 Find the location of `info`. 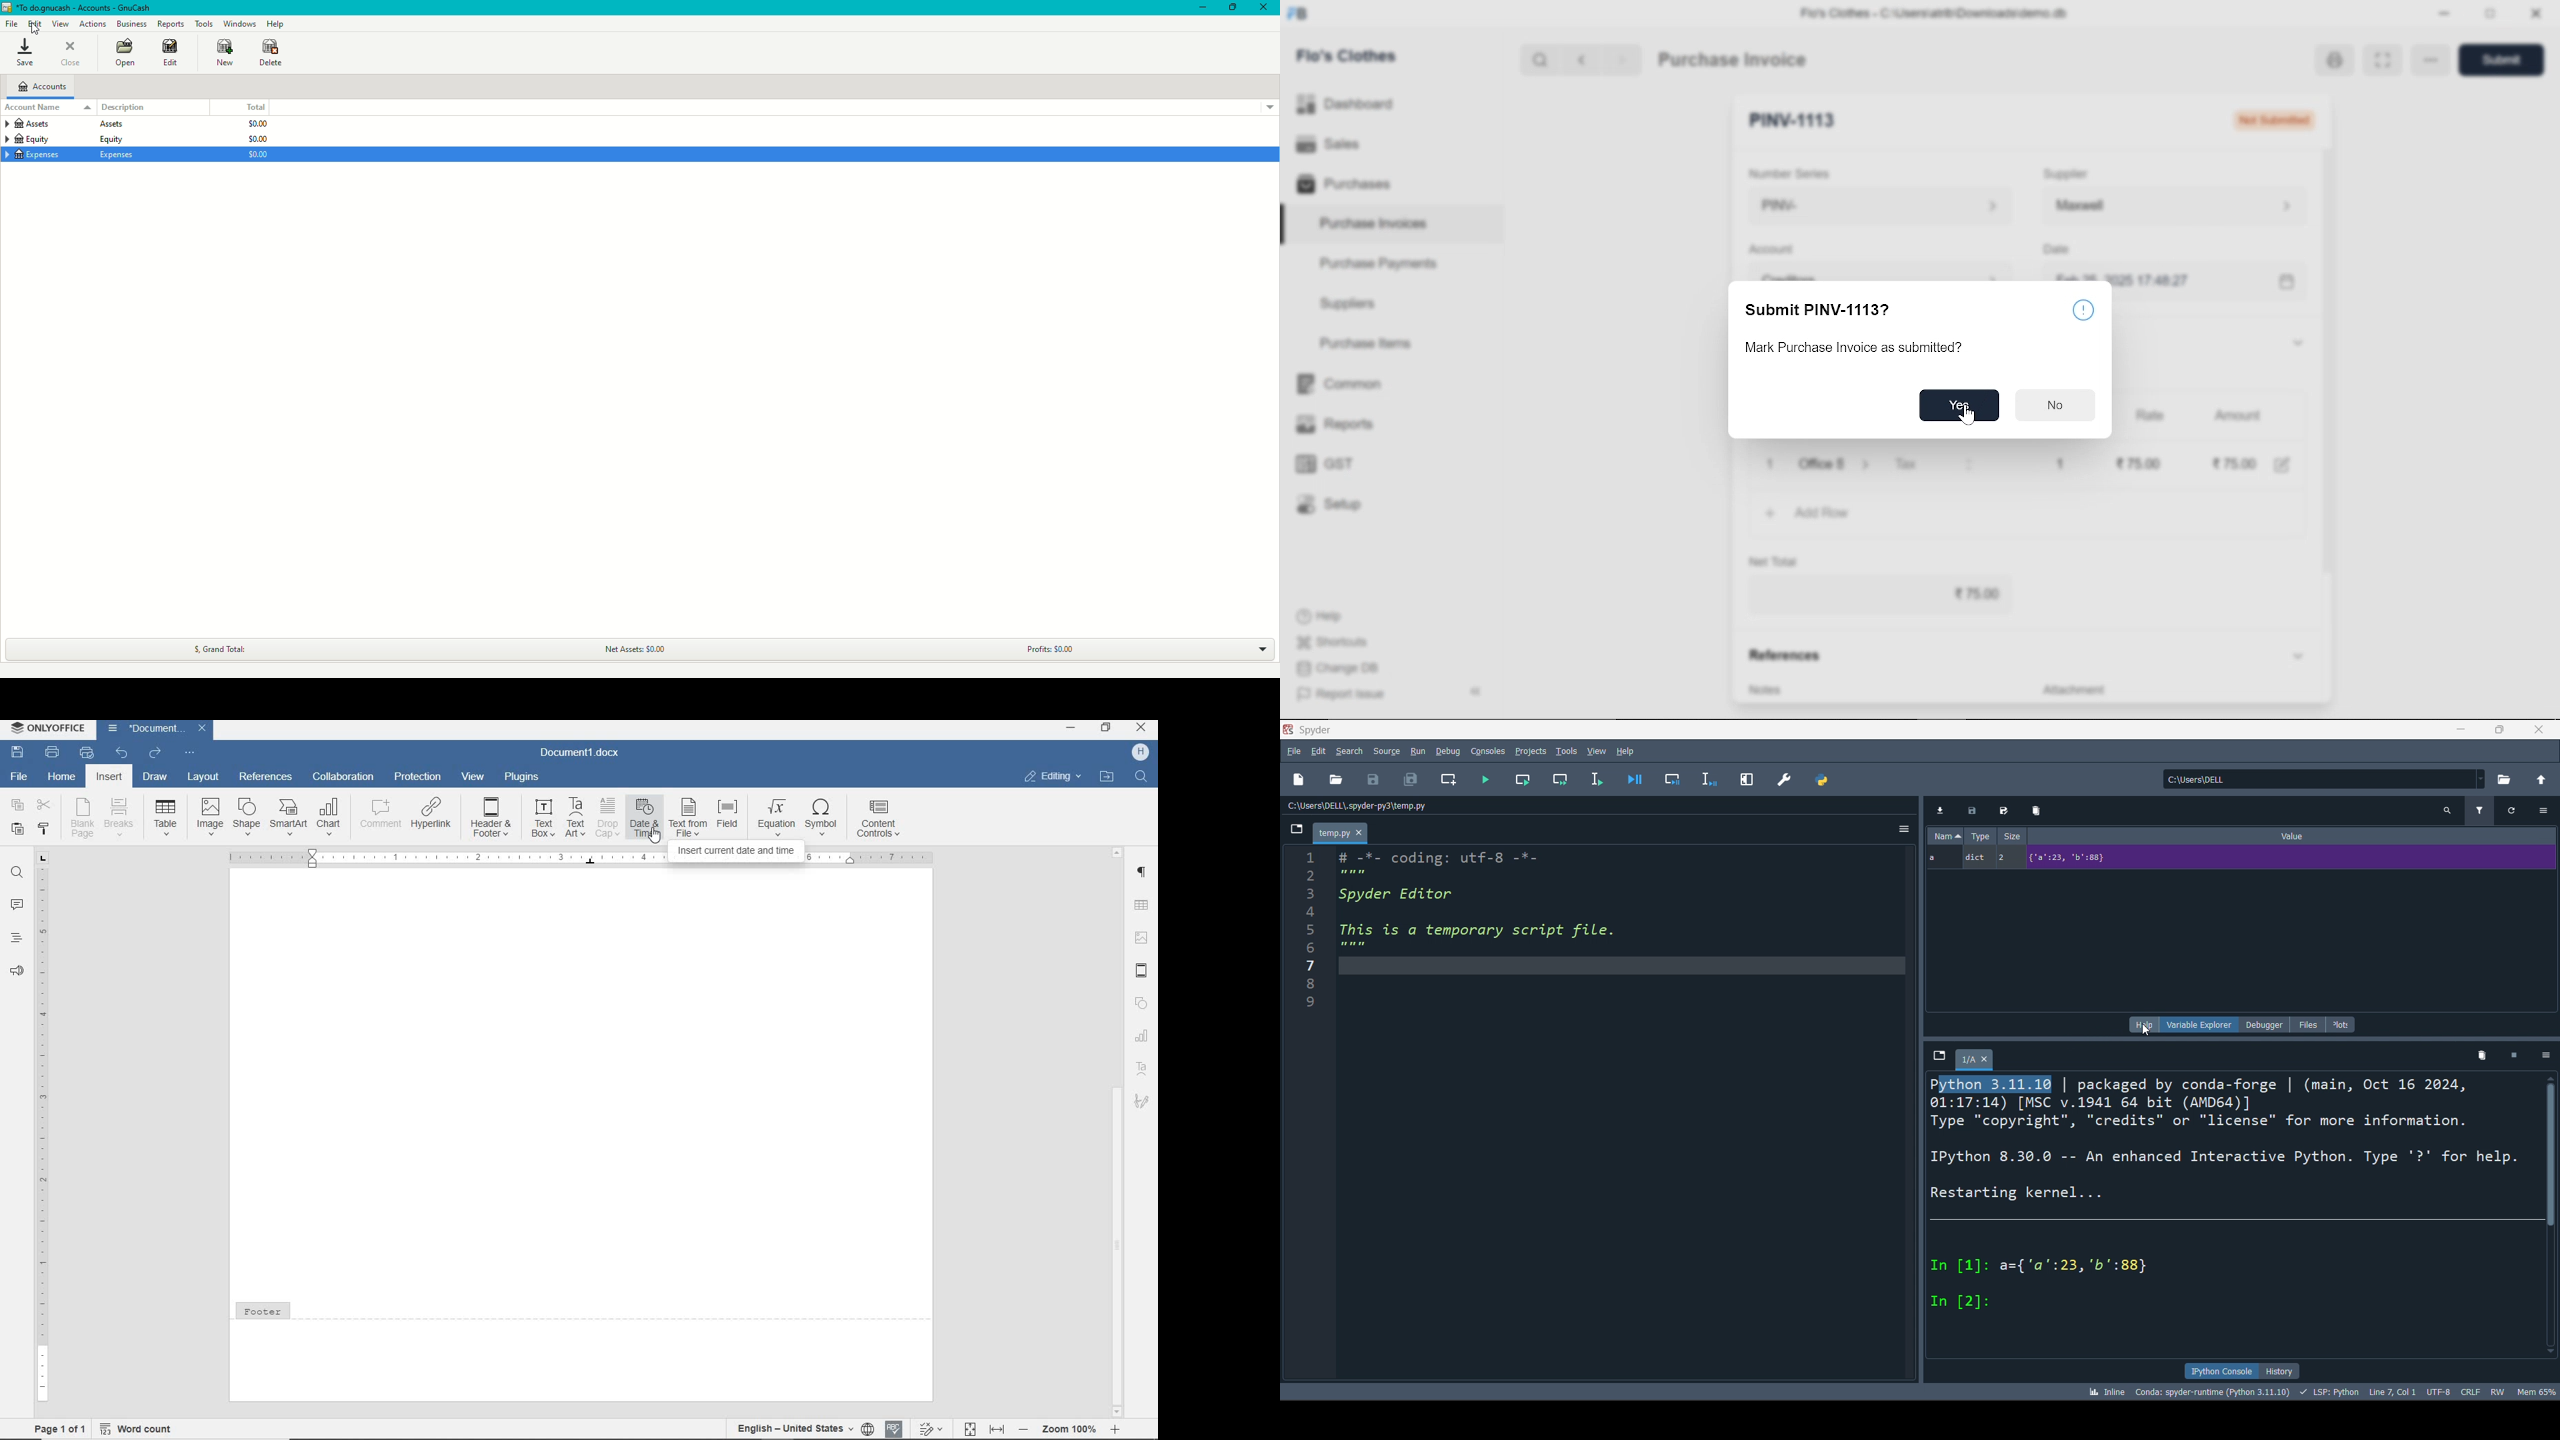

info is located at coordinates (2088, 310).